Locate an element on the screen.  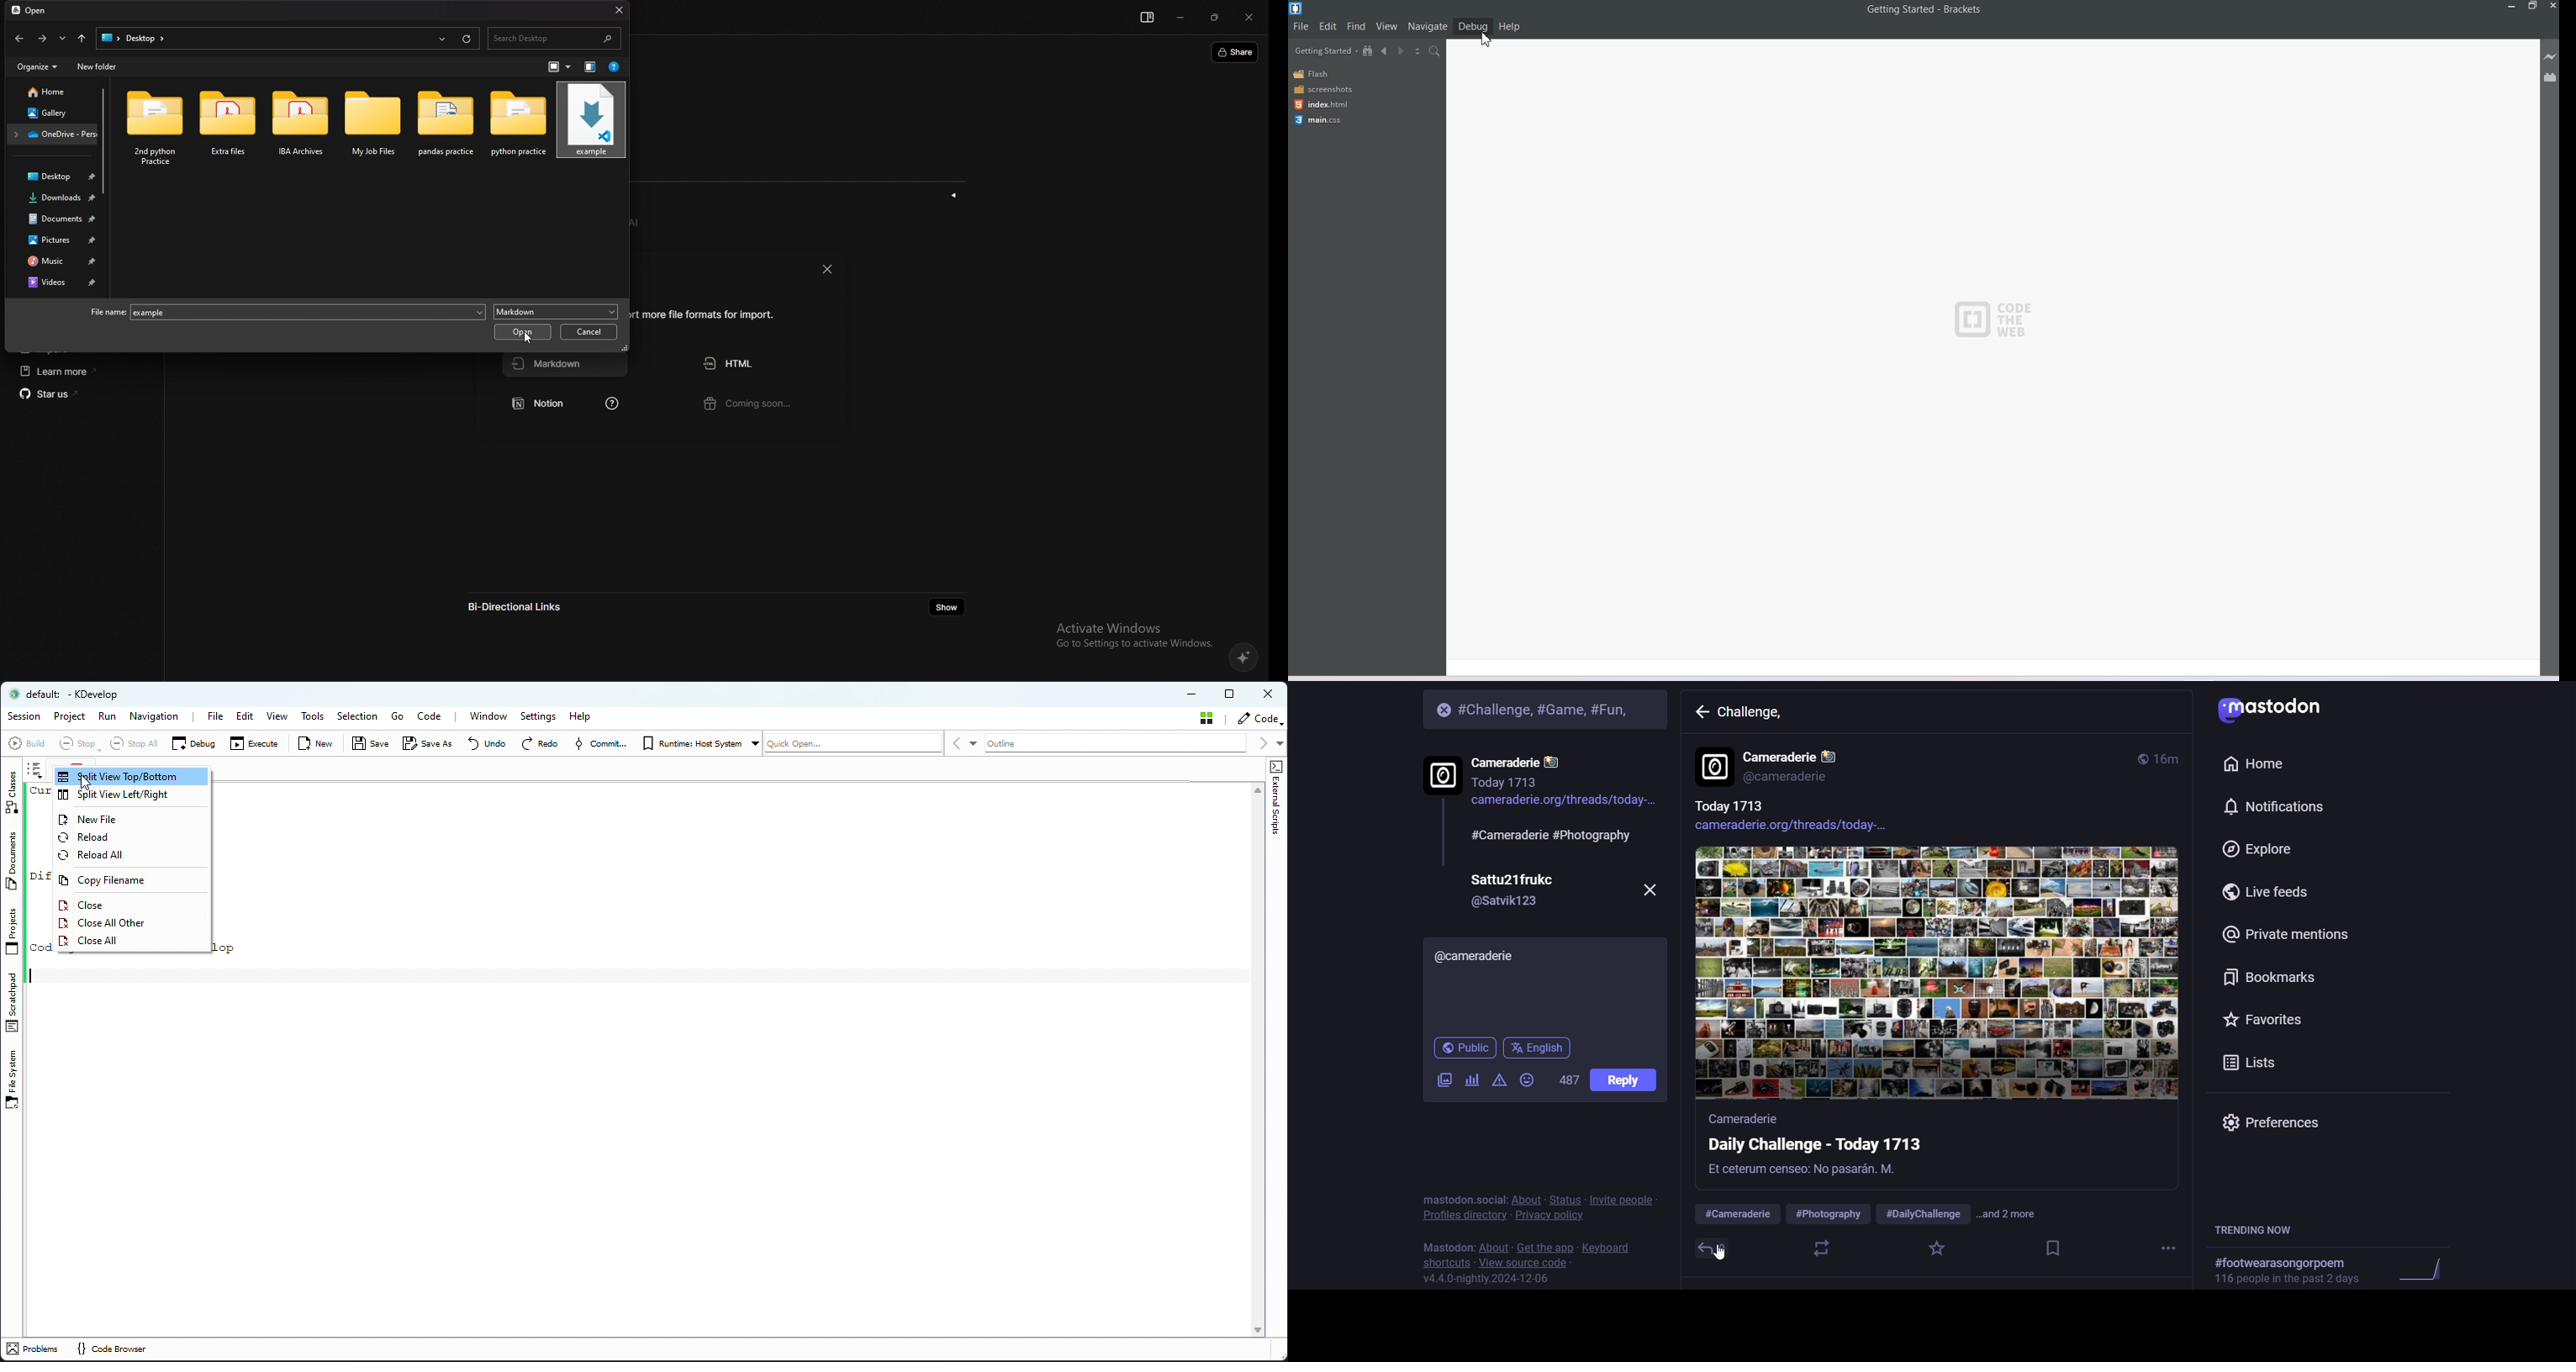
Screenshots is located at coordinates (1322, 89).